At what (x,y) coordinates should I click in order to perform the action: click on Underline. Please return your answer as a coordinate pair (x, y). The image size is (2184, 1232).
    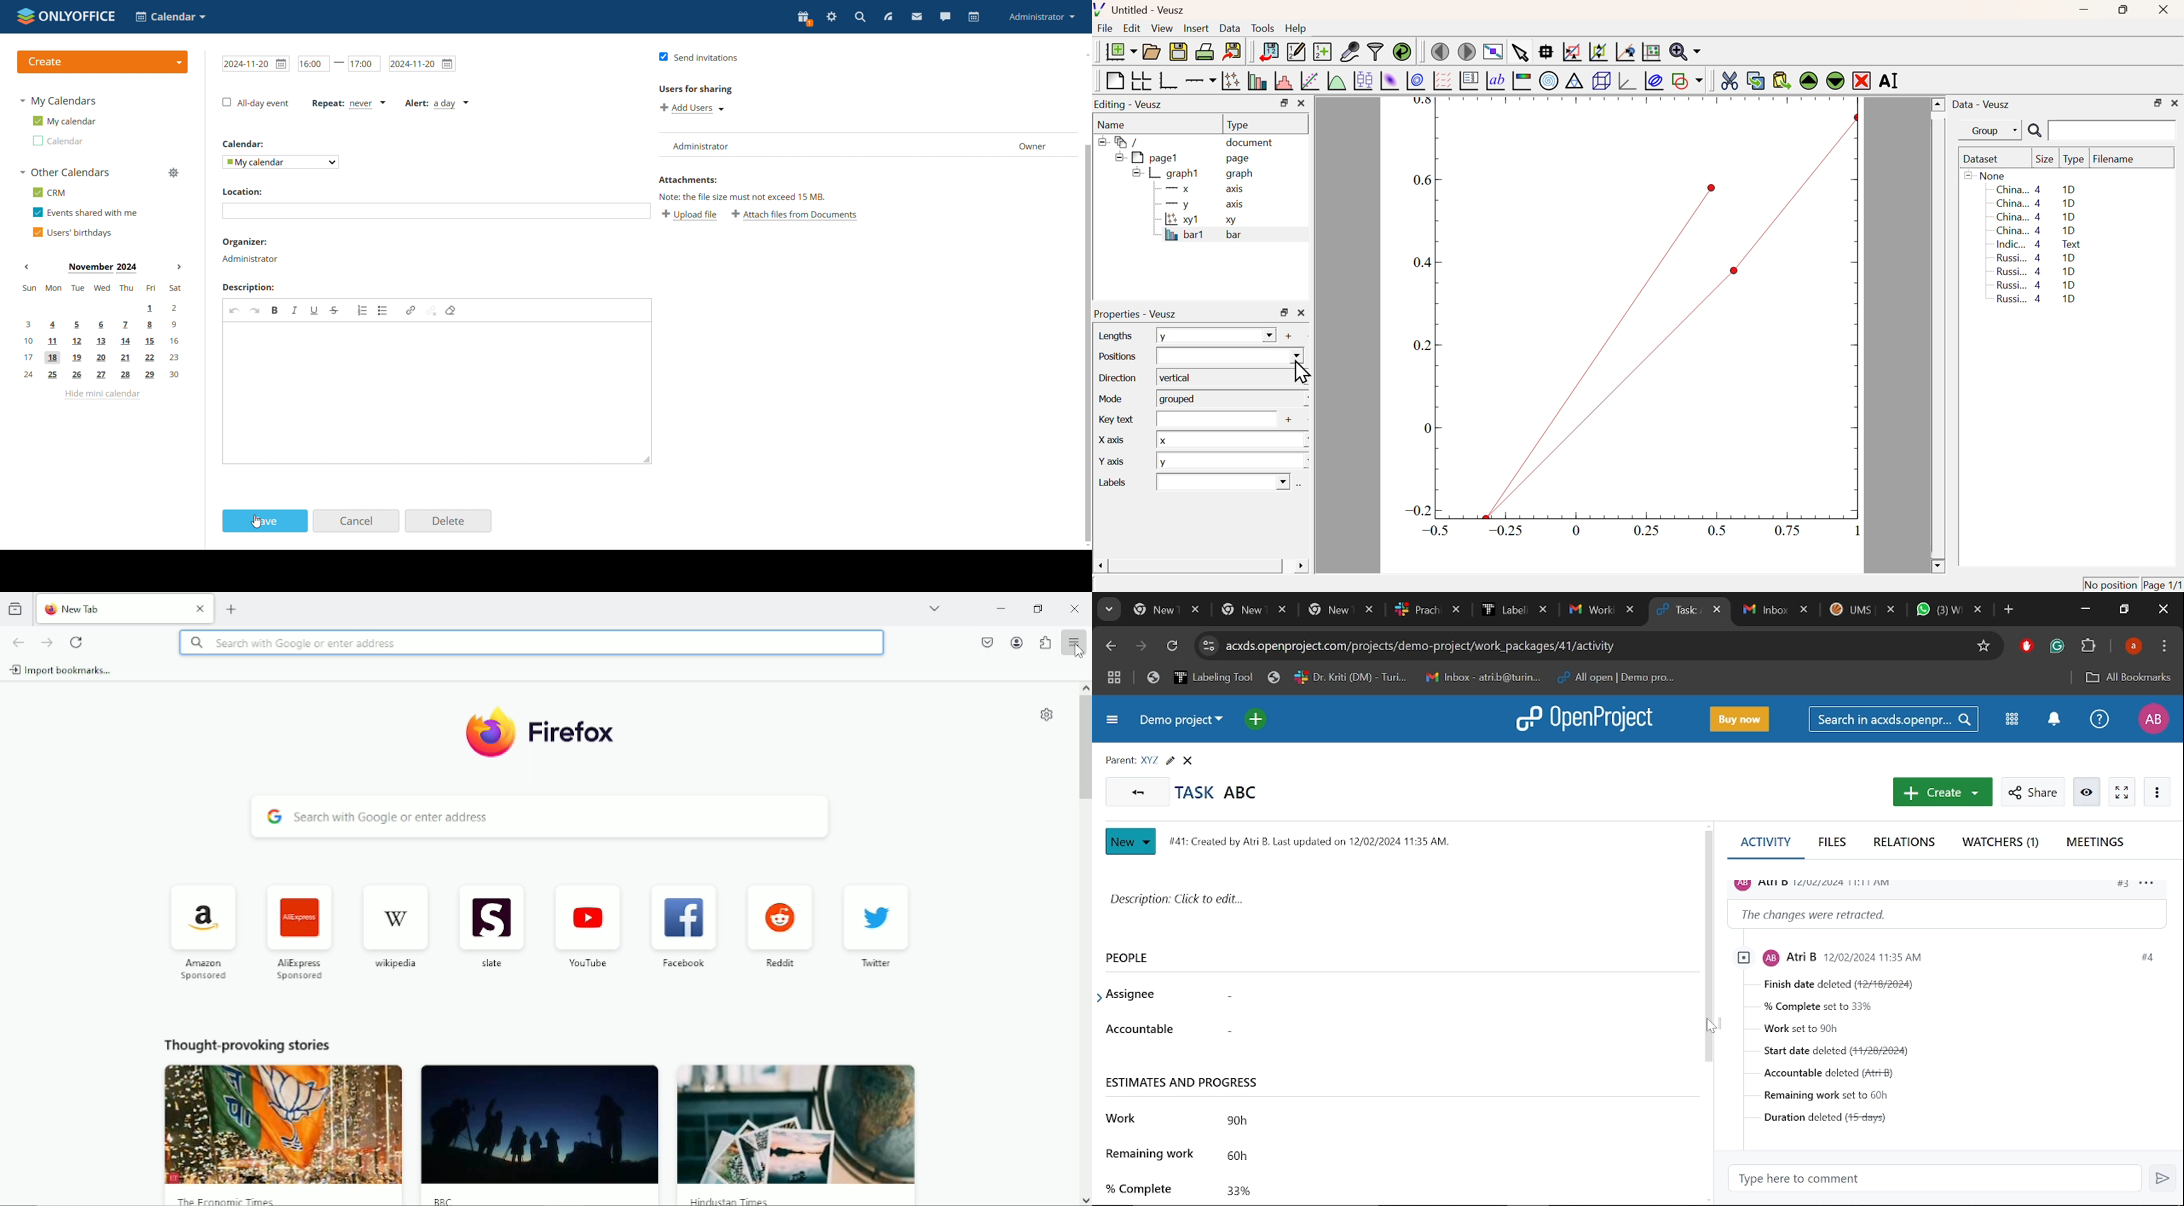
    Looking at the image, I should click on (313, 311).